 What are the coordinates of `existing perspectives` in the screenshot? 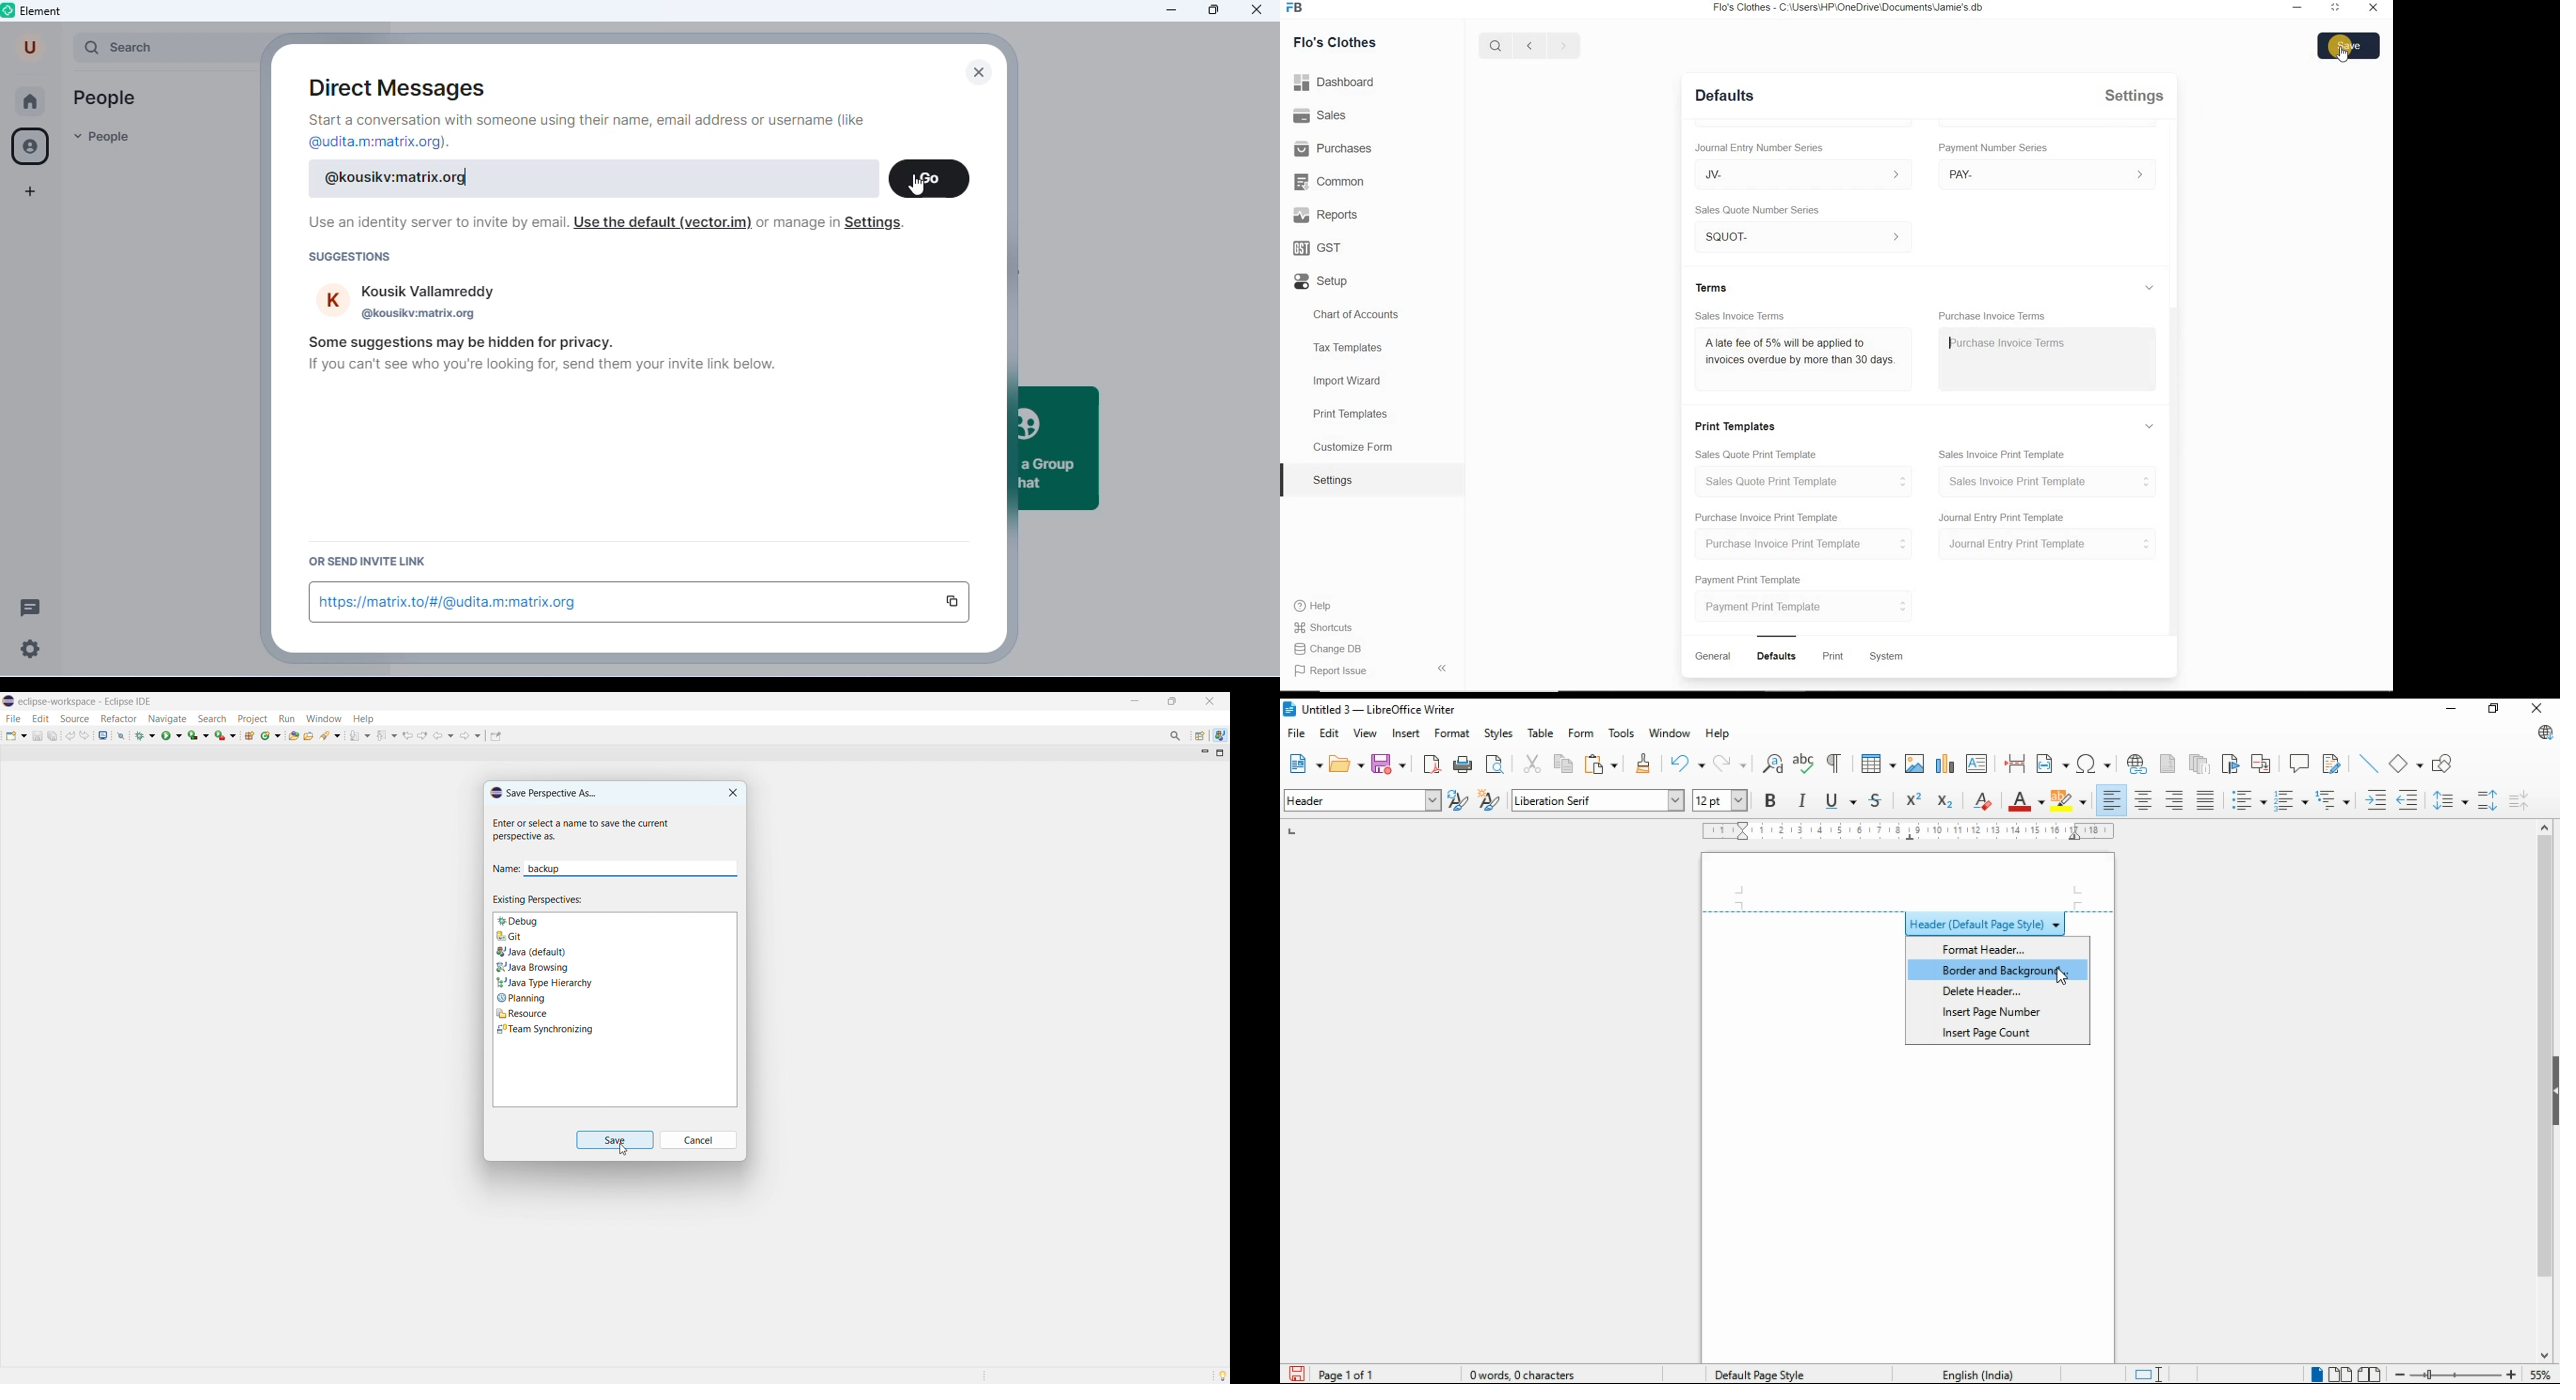 It's located at (539, 899).